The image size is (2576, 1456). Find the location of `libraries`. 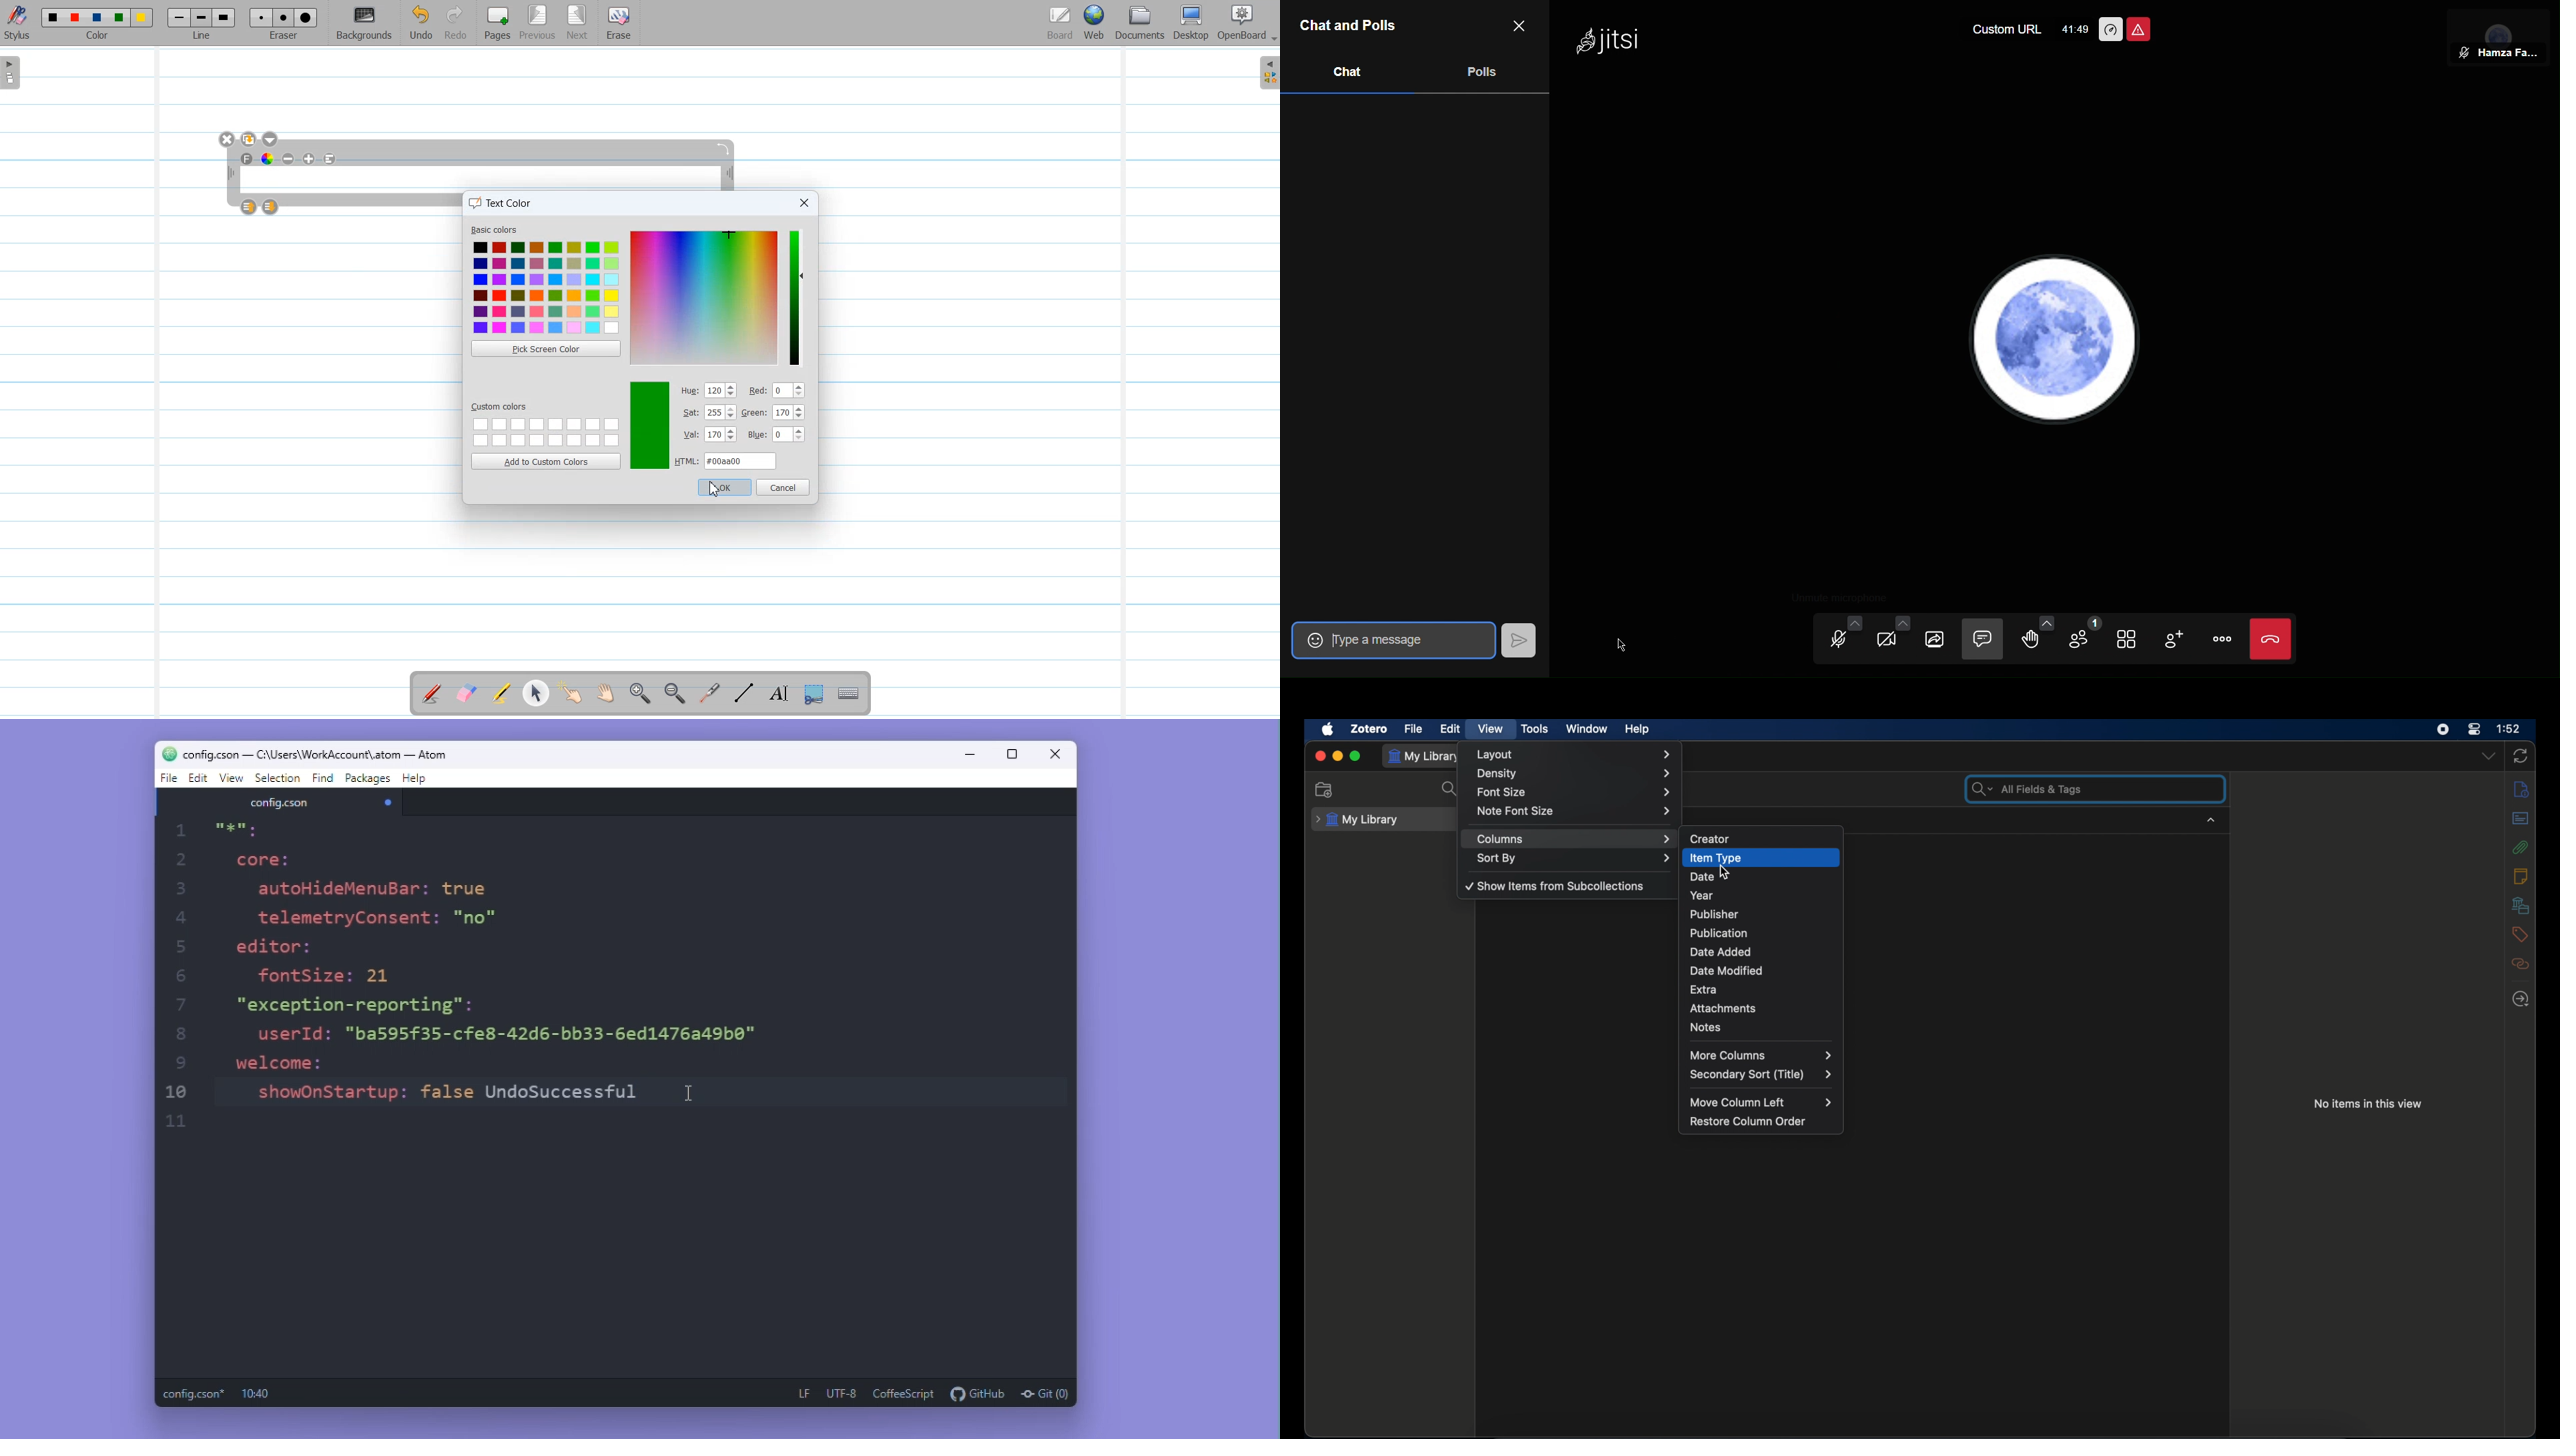

libraries is located at coordinates (2521, 905).